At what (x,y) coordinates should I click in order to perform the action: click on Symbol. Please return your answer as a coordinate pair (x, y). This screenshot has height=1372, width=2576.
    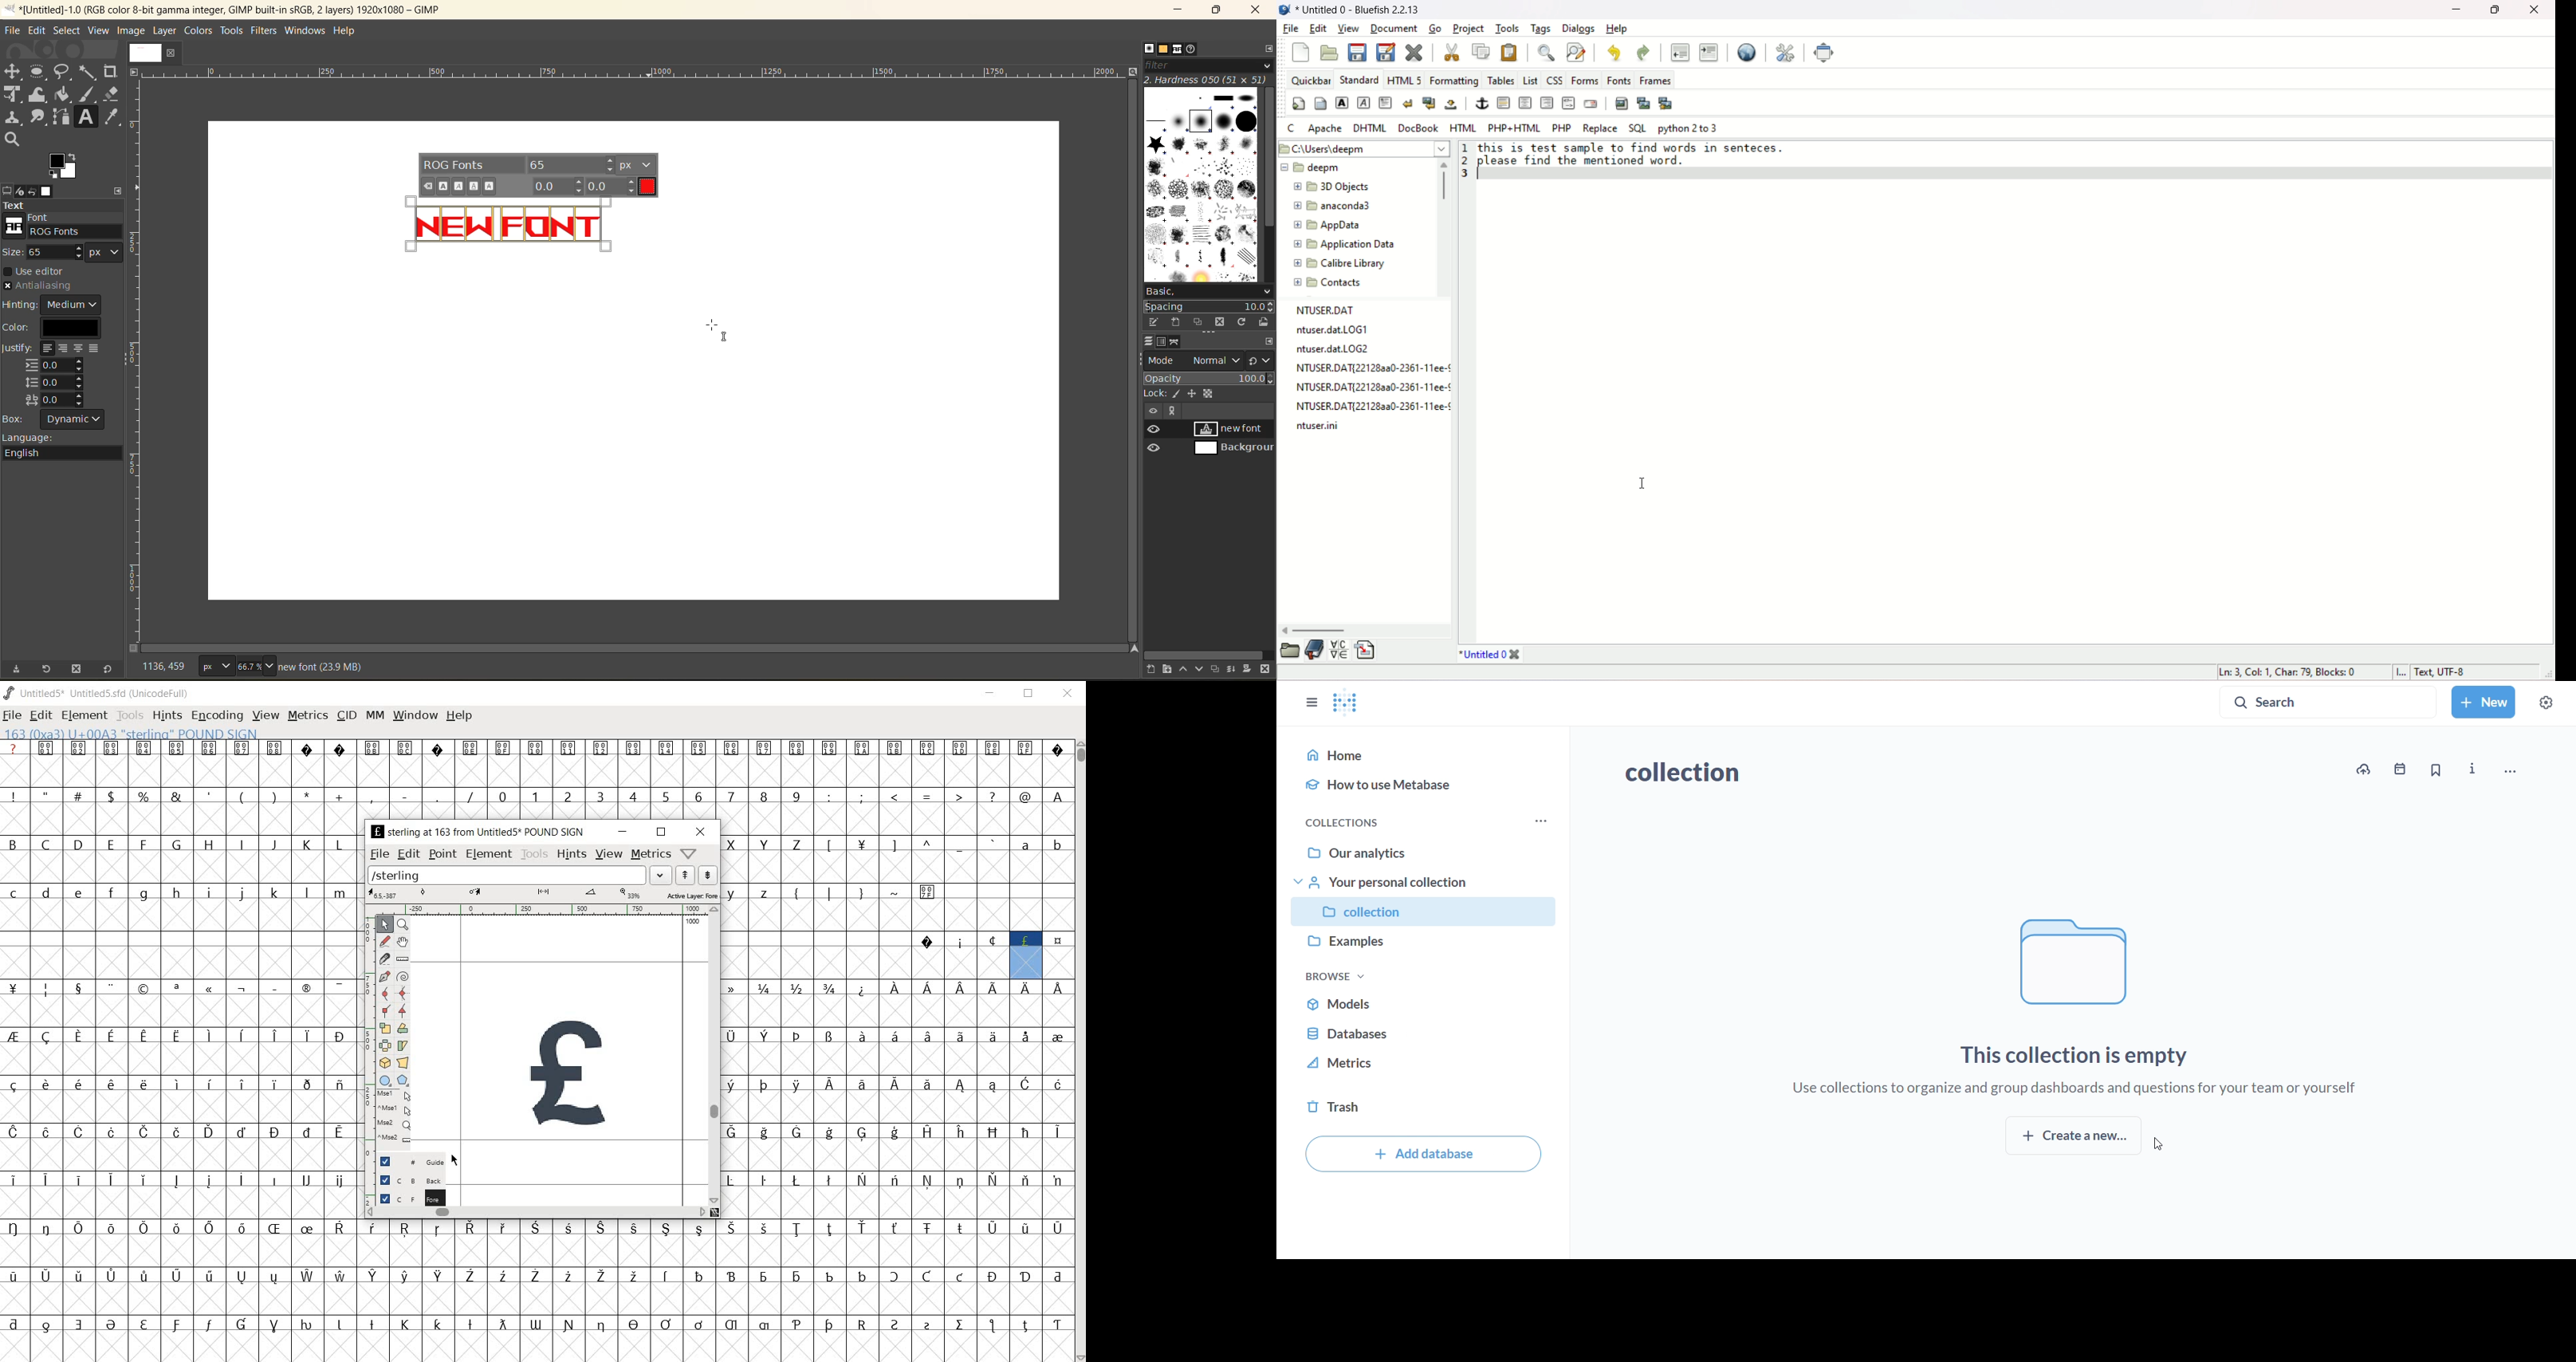
    Looking at the image, I should click on (570, 748).